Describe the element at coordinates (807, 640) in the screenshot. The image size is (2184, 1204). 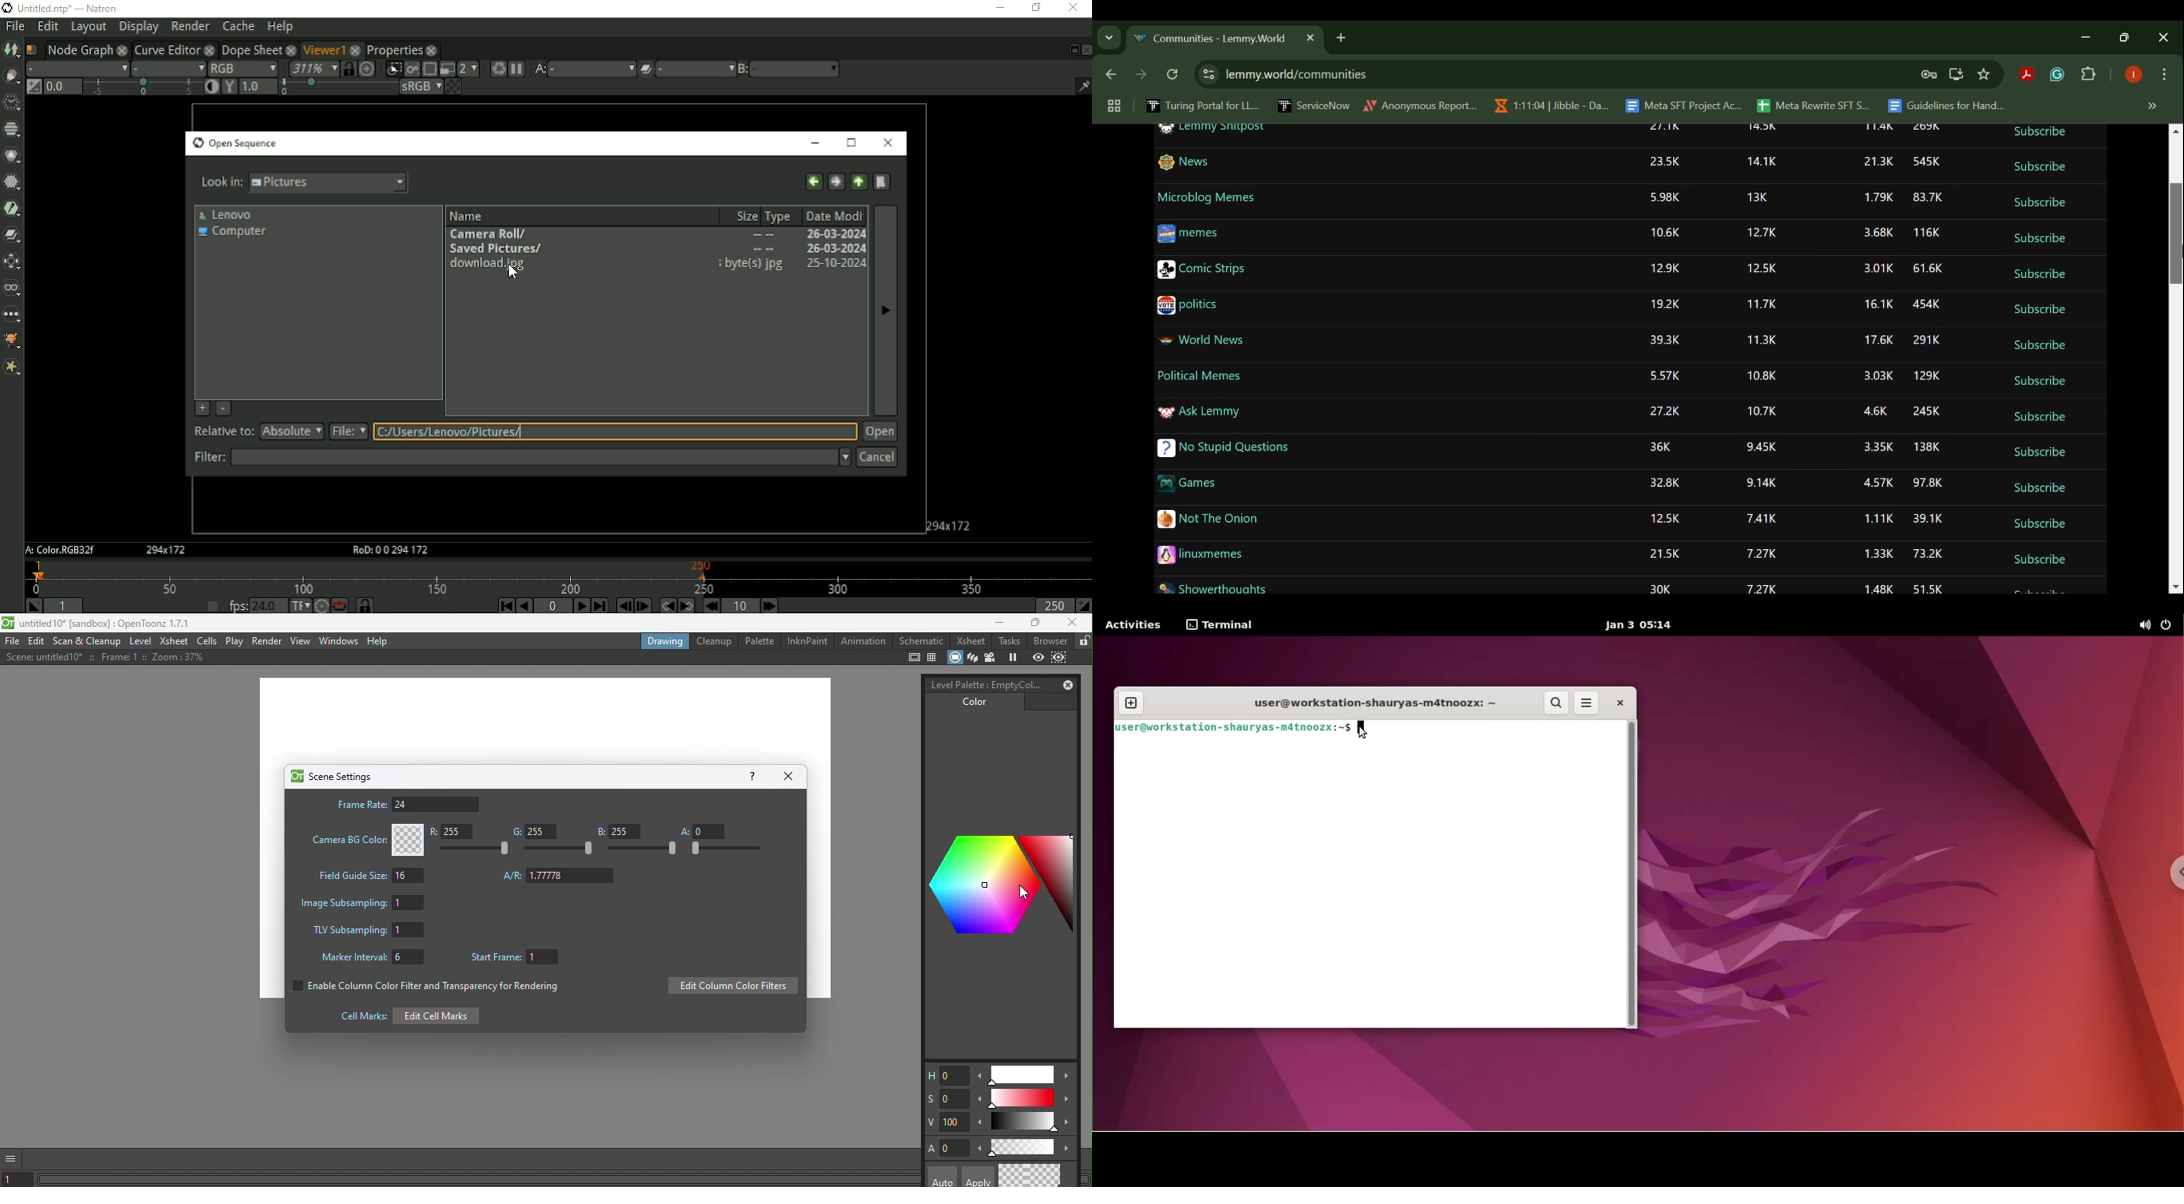
I see `InknPaint` at that location.